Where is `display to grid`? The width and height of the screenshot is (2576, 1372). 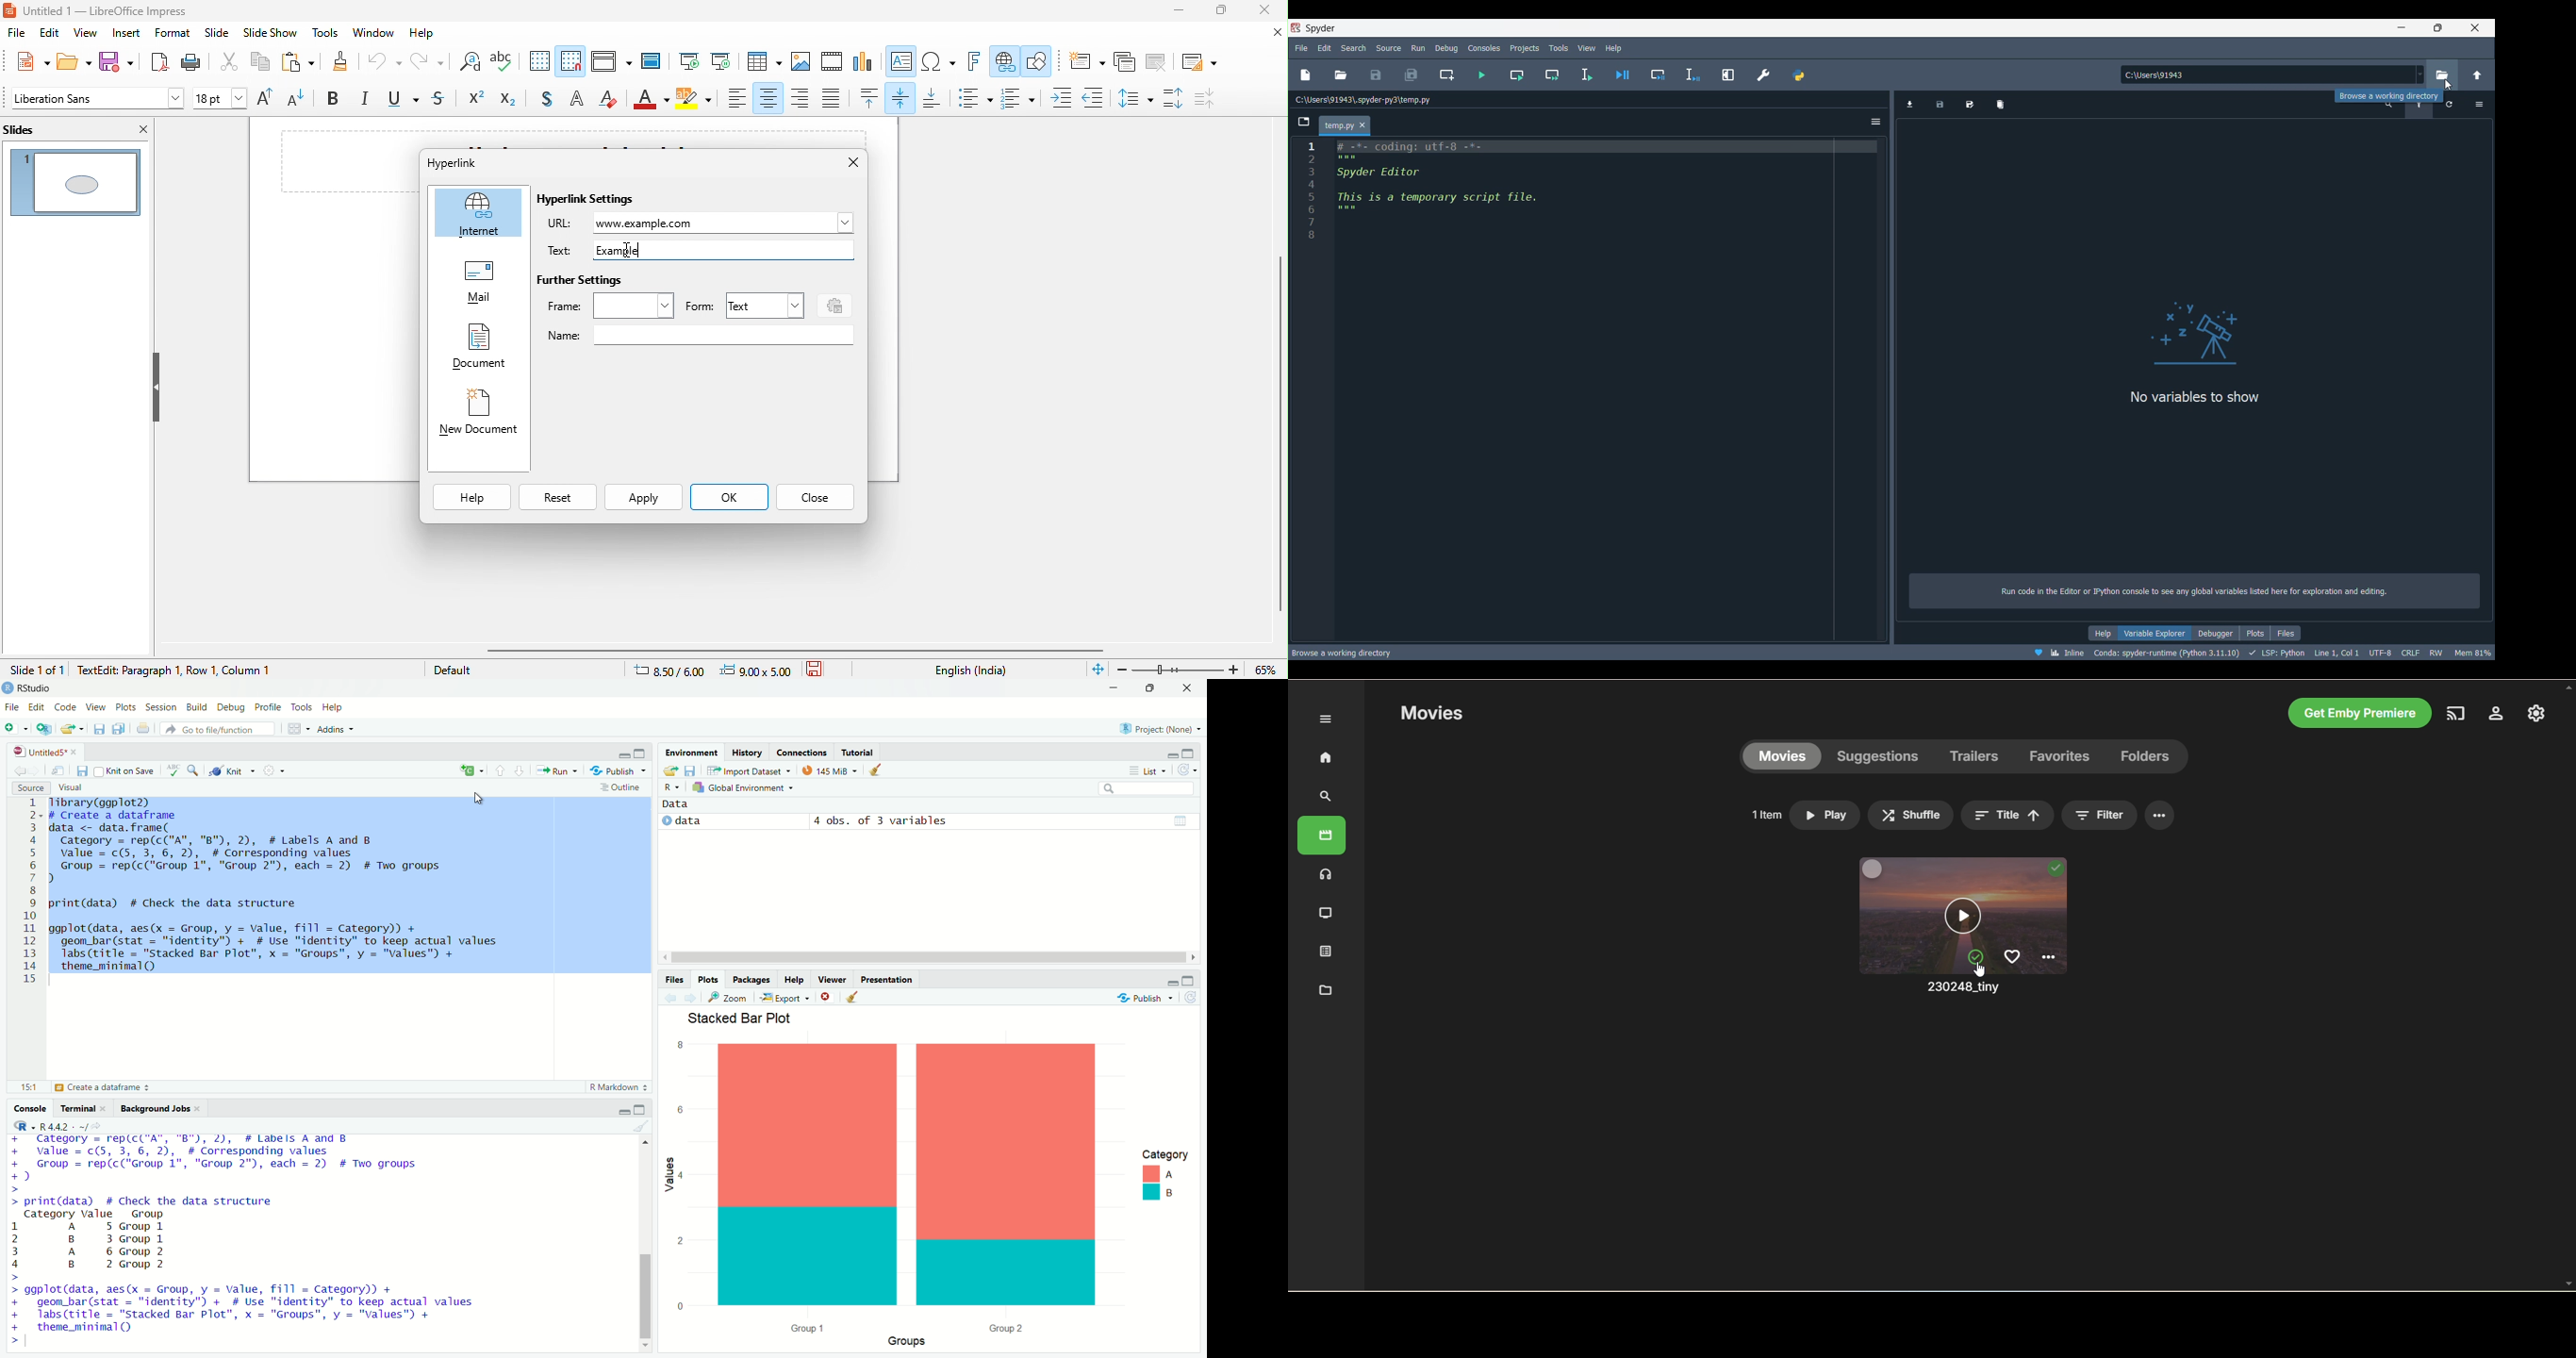 display to grid is located at coordinates (540, 62).